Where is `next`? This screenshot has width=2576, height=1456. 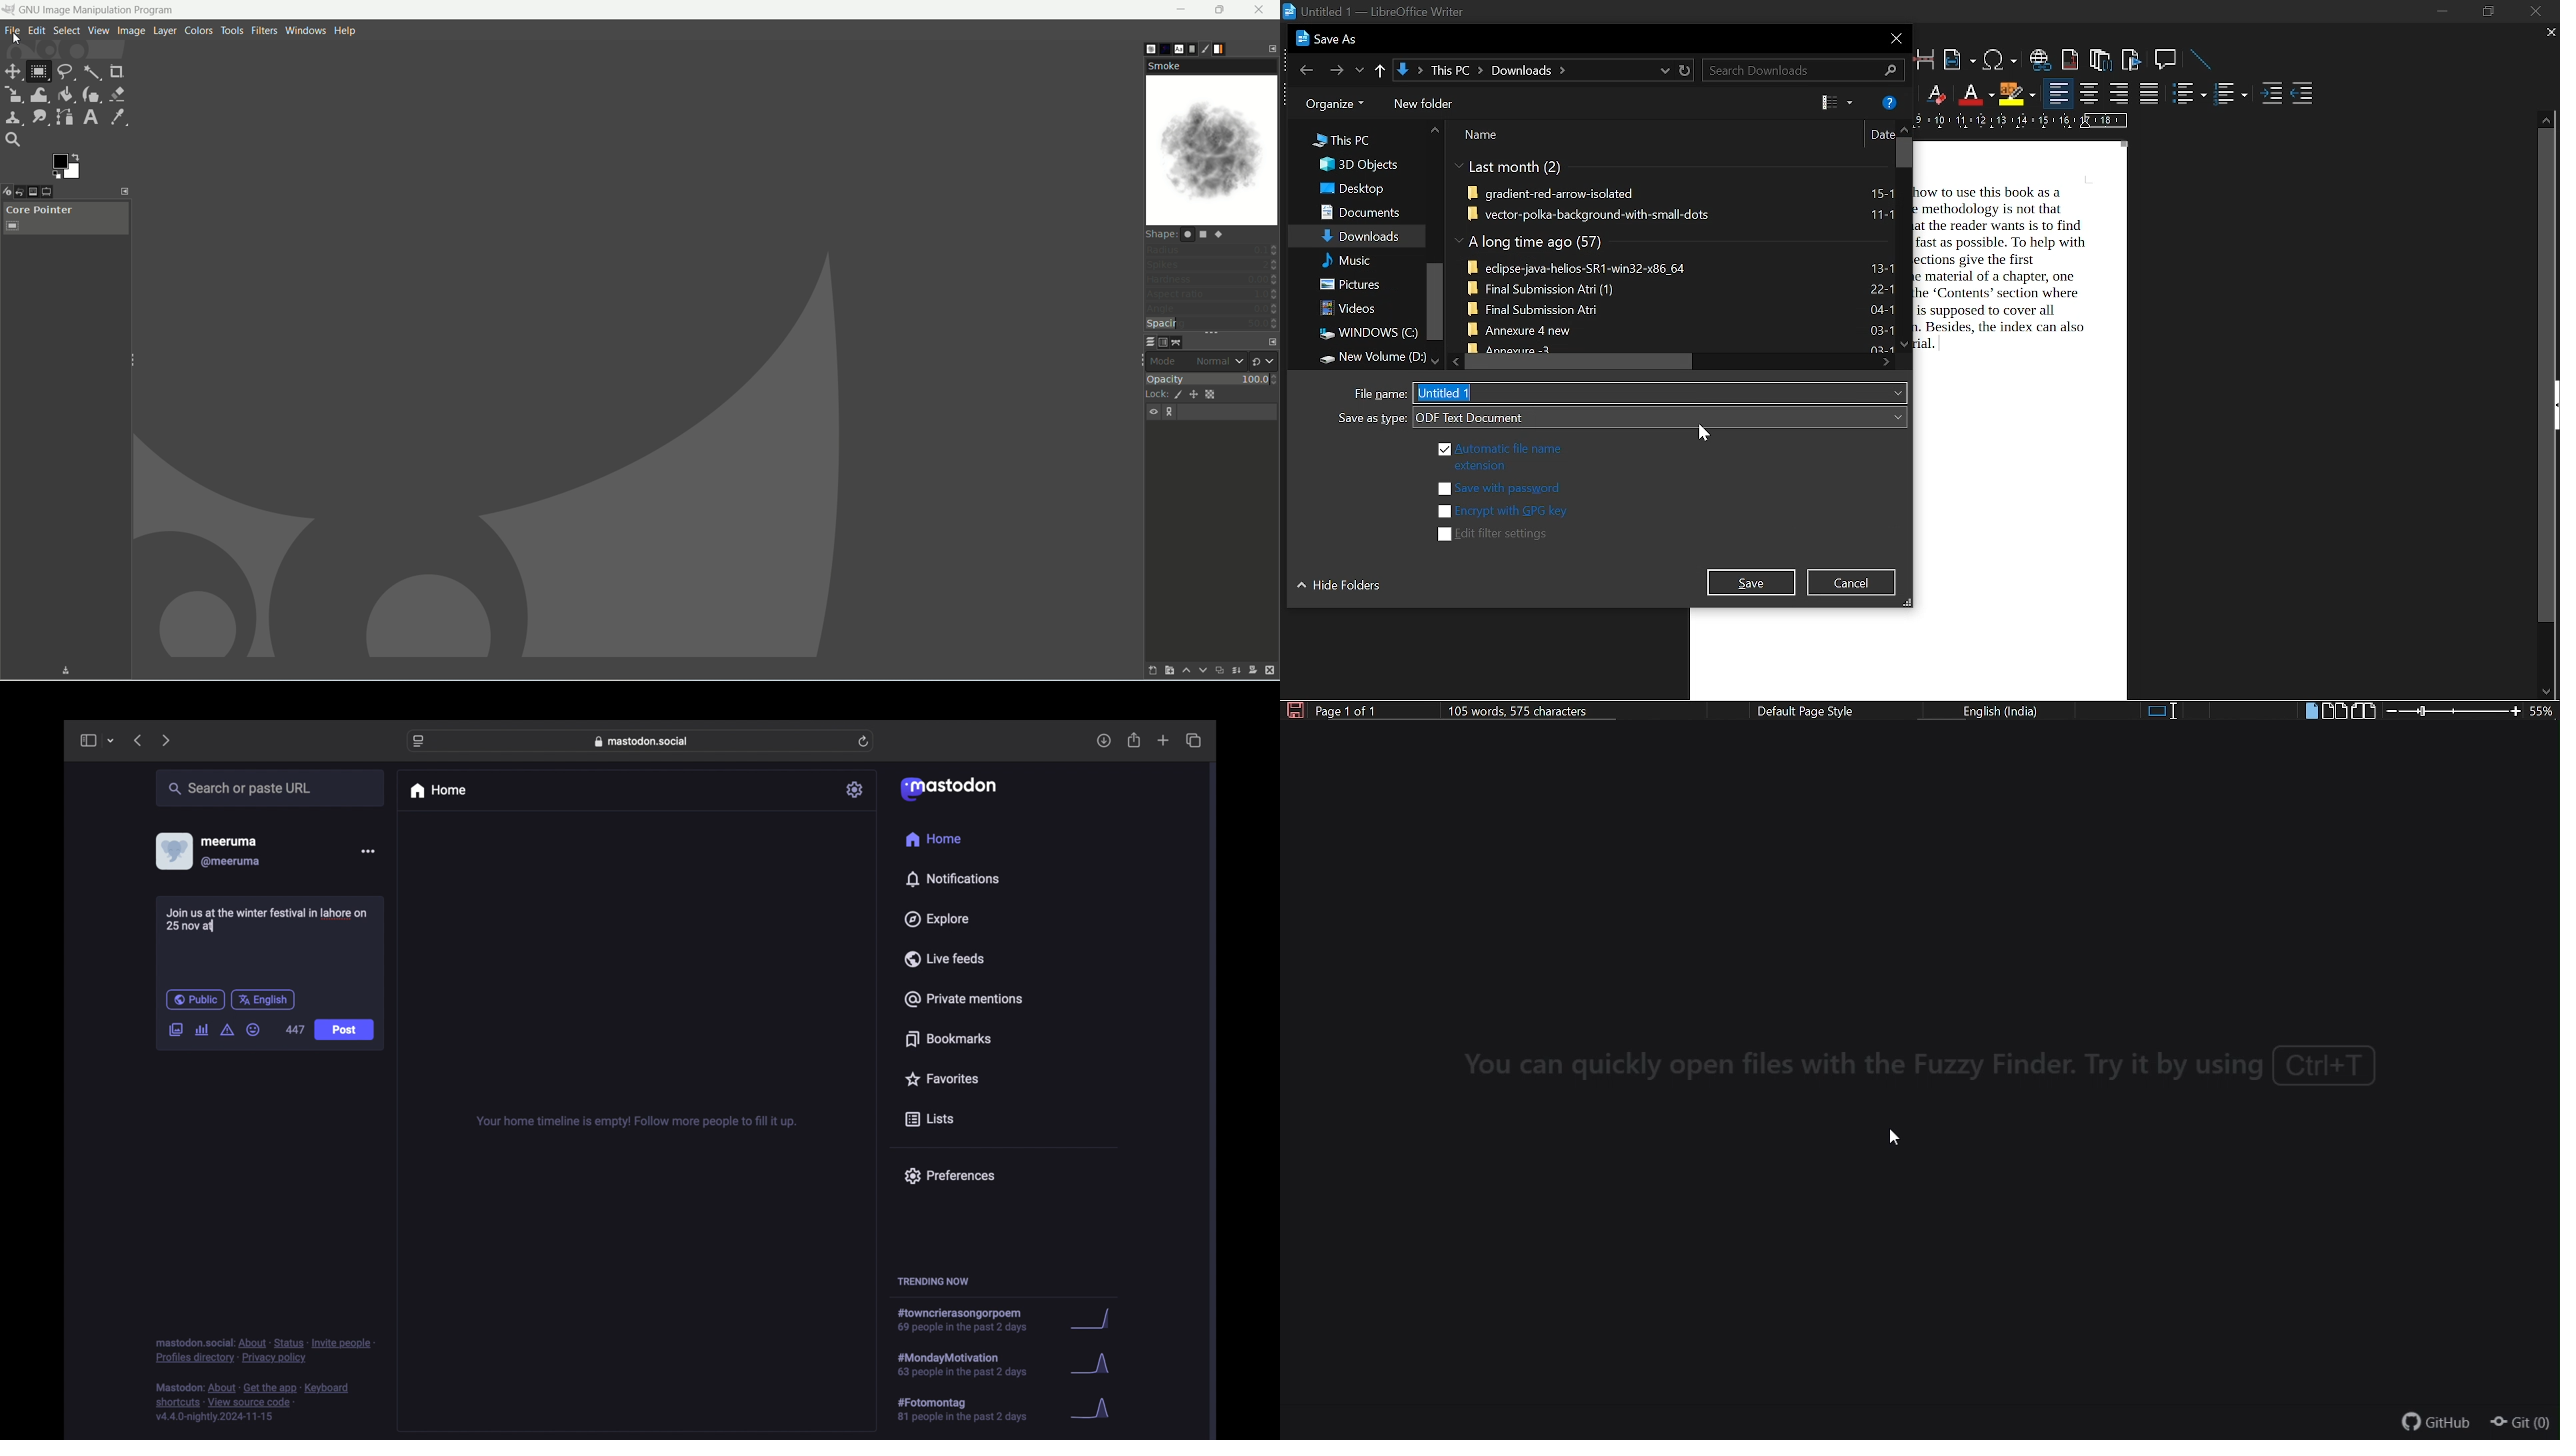 next is located at coordinates (167, 740).